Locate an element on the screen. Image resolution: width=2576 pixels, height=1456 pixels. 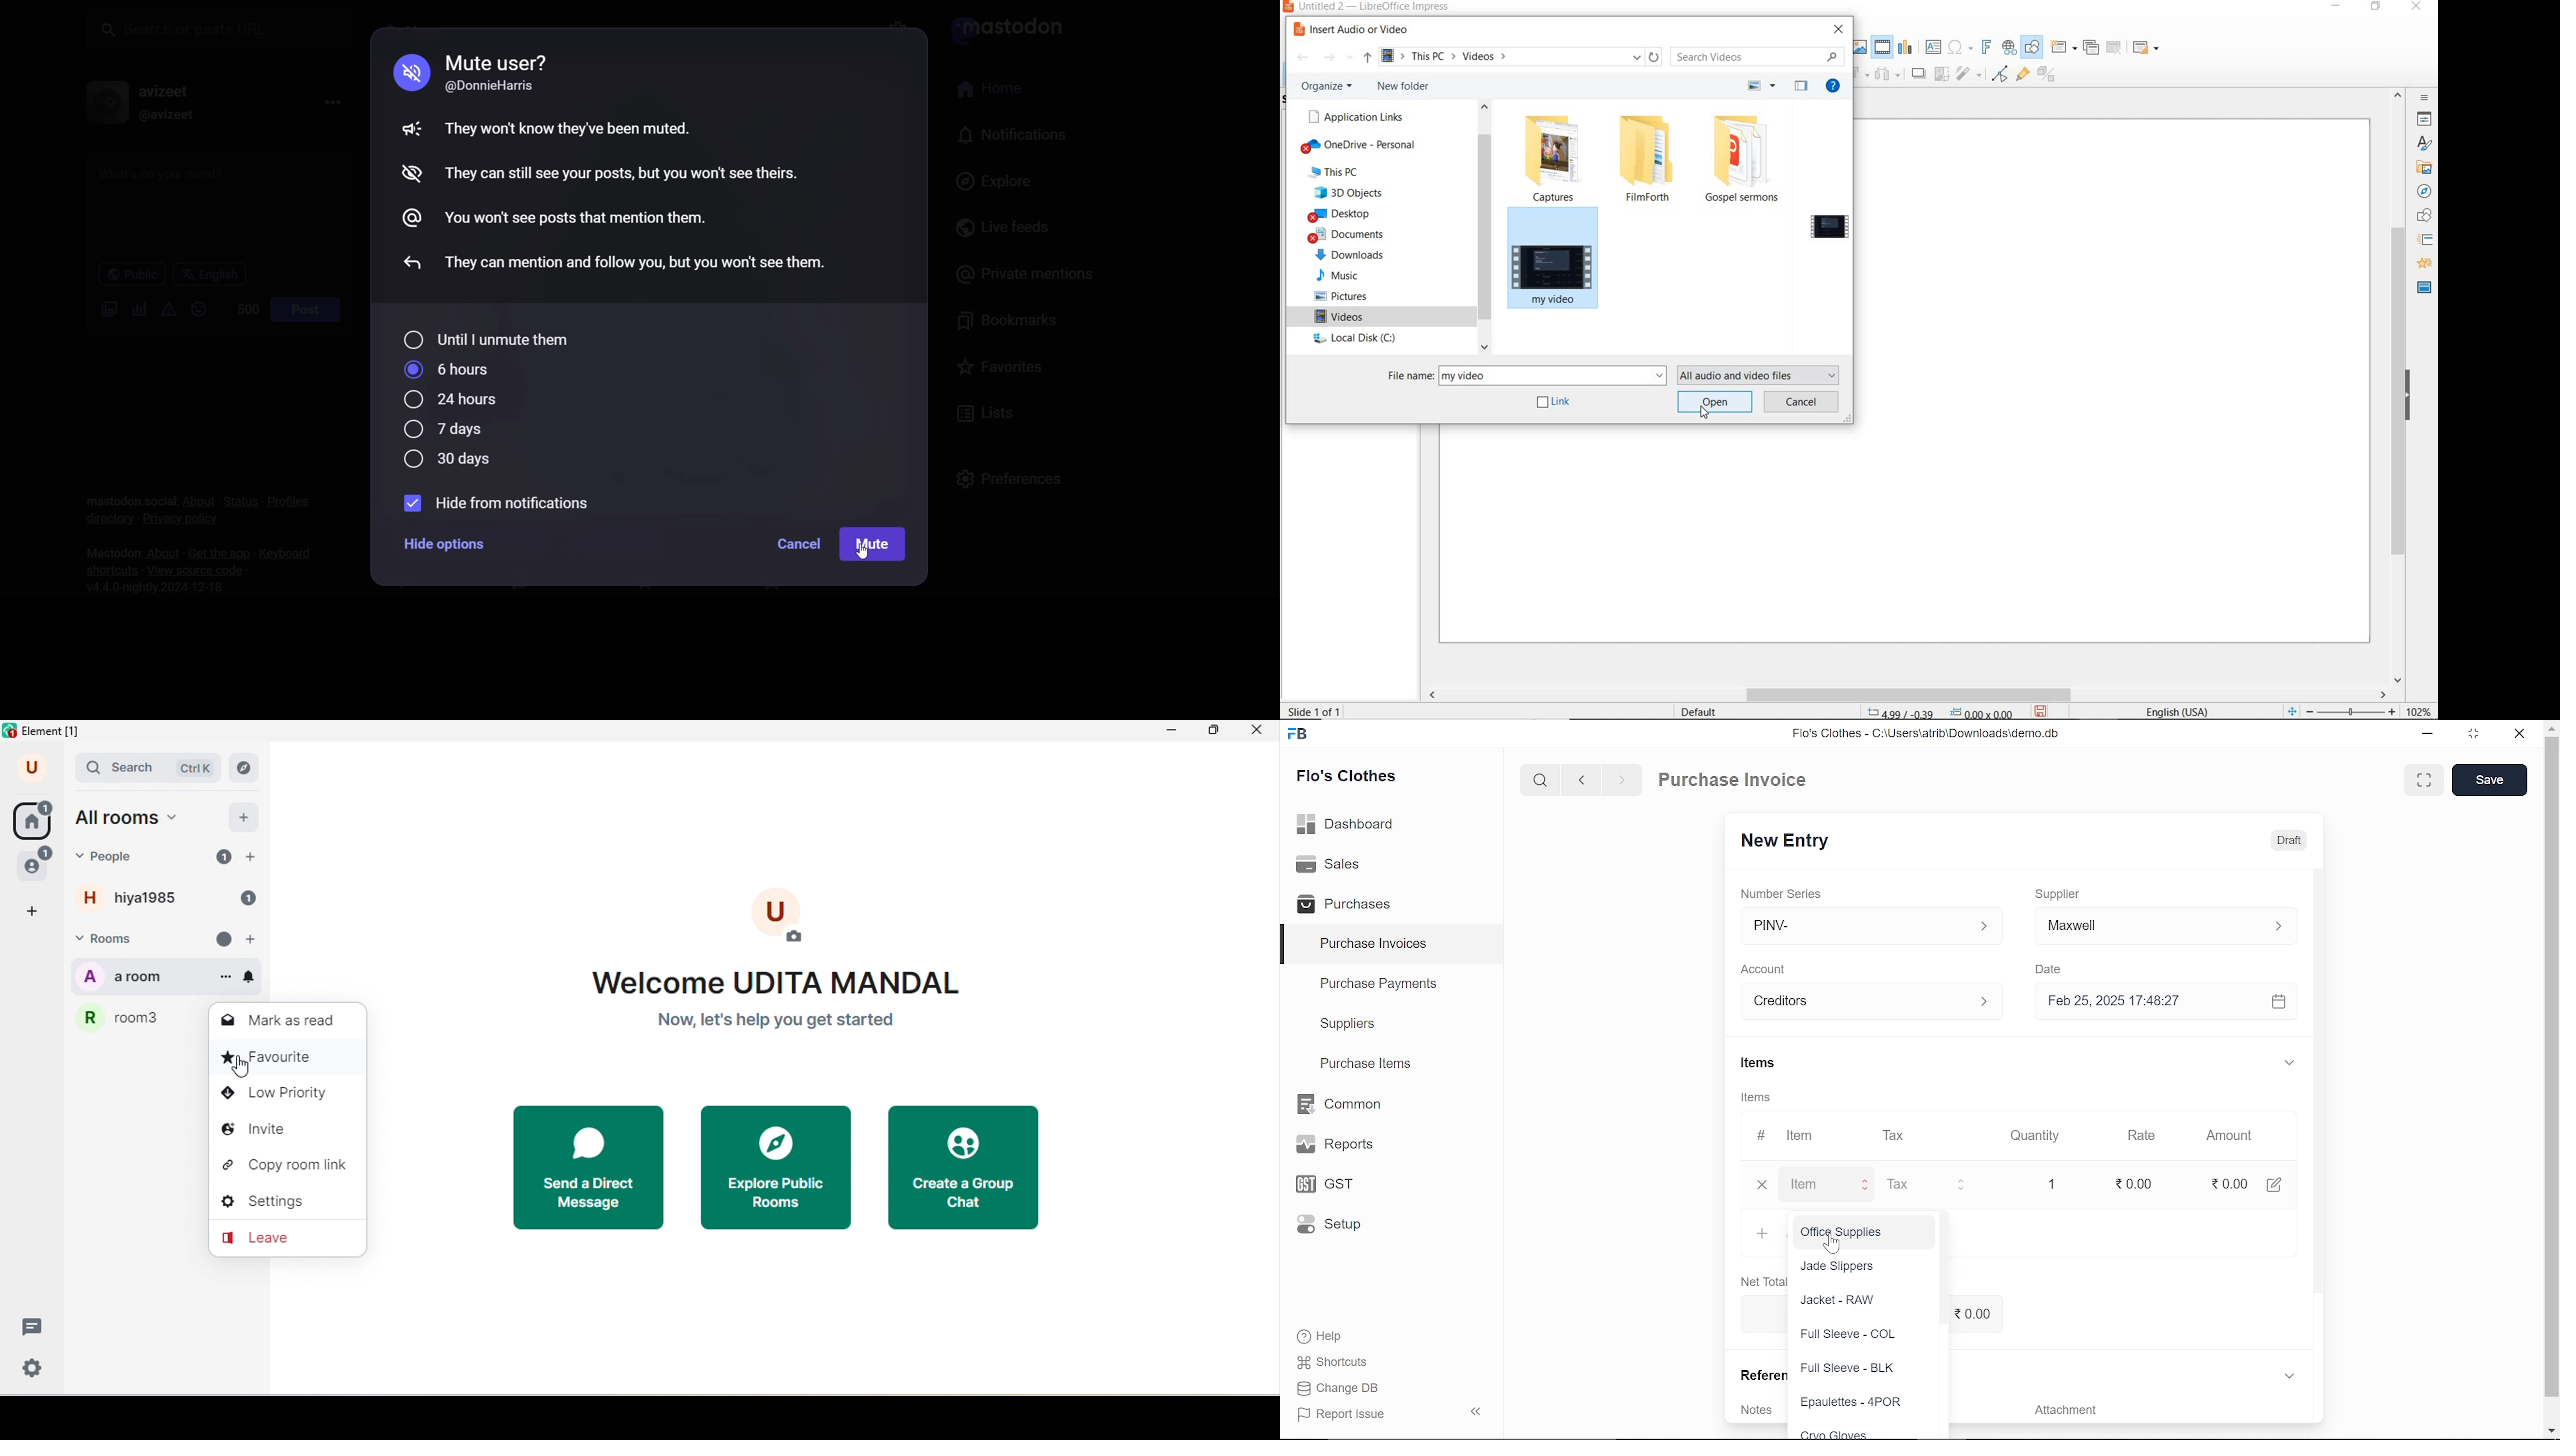
restore down is located at coordinates (2473, 734).